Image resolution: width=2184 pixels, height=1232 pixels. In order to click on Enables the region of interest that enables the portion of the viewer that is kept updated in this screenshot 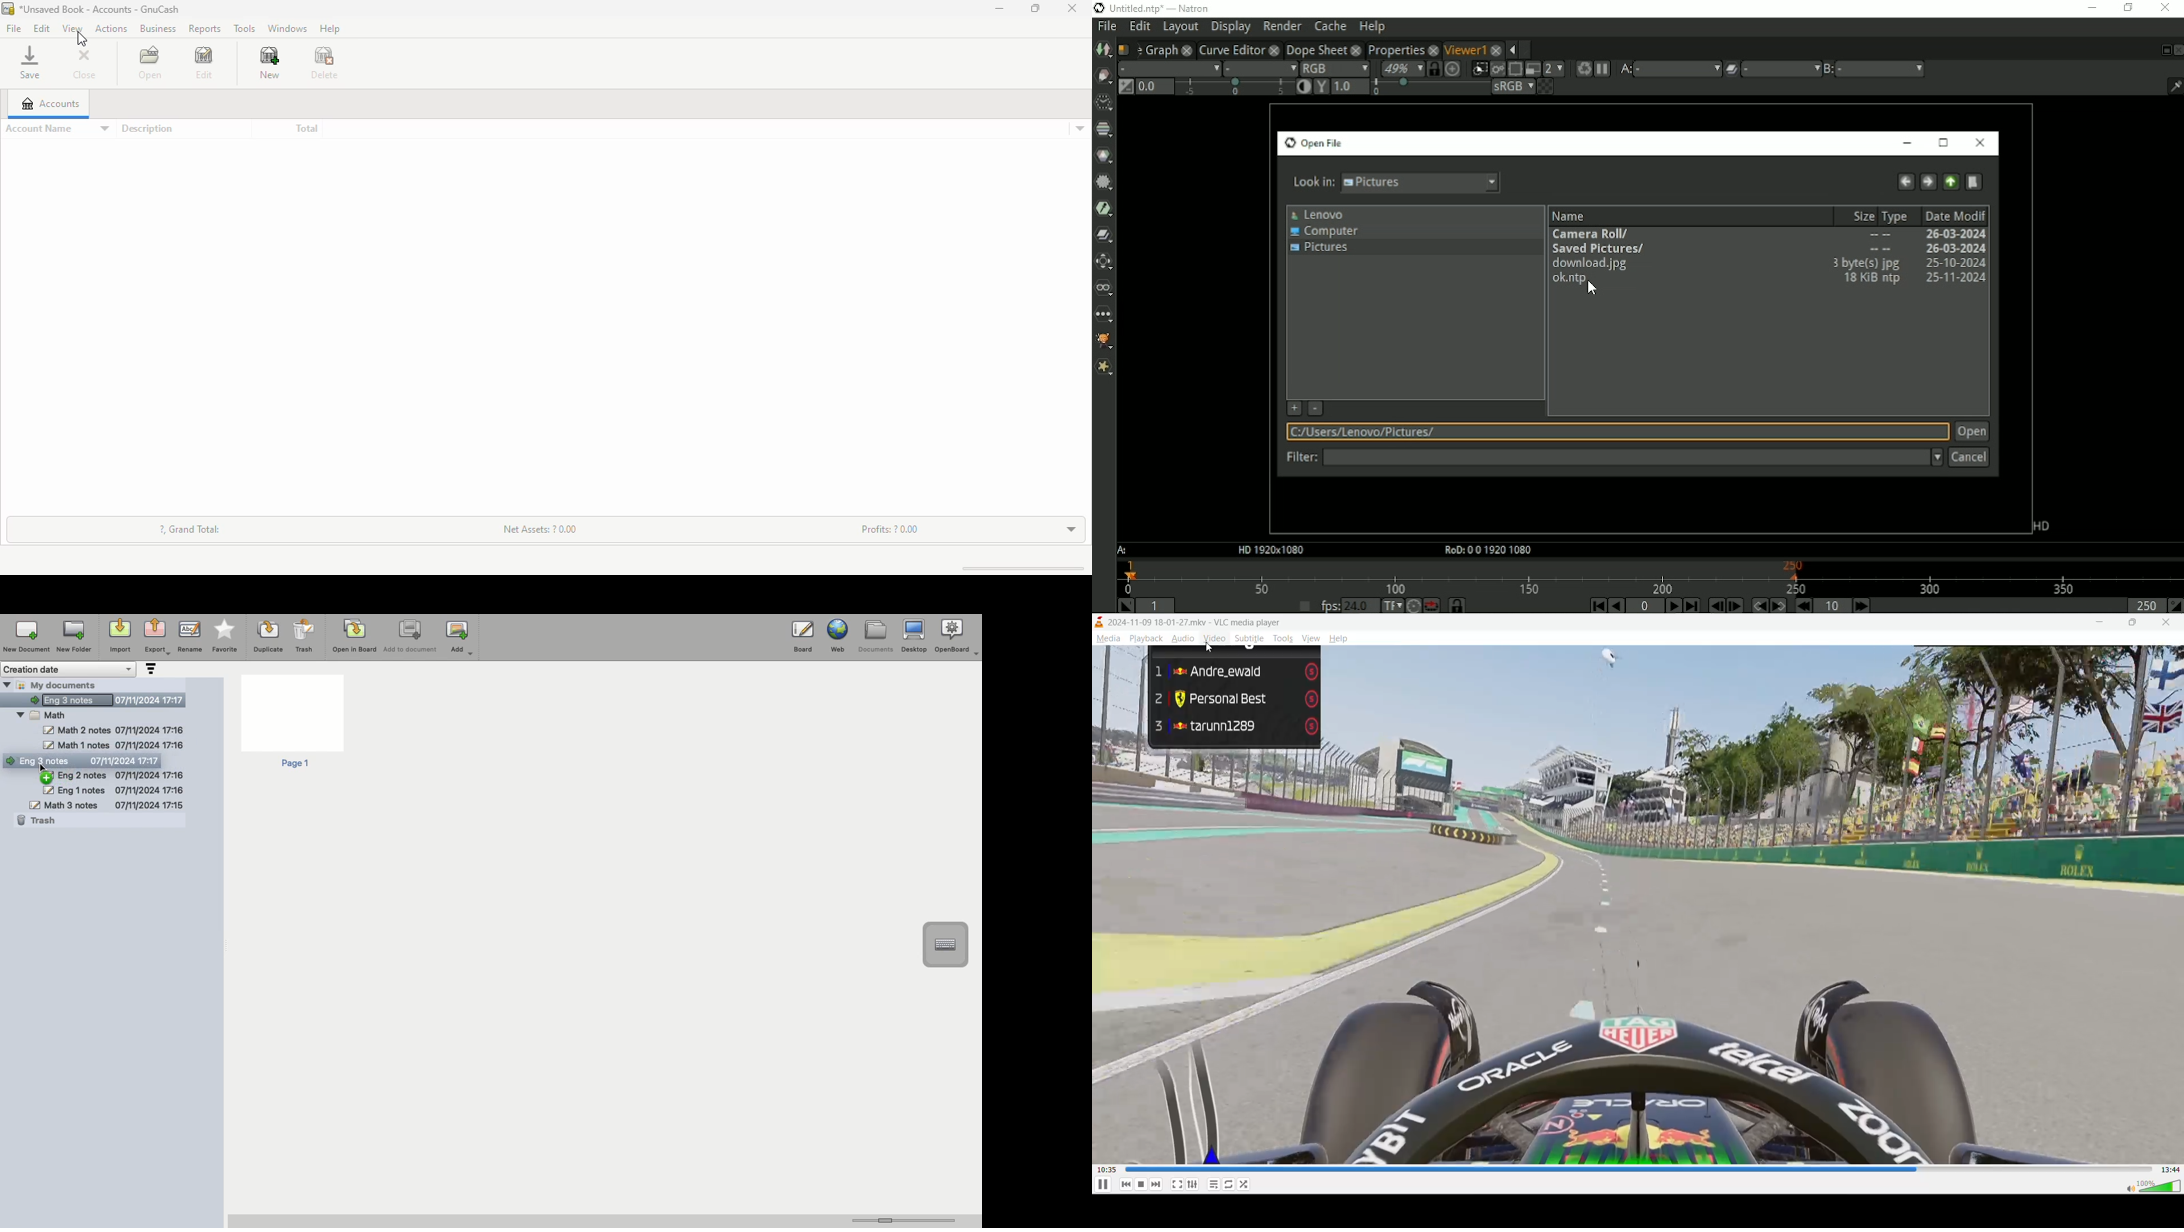, I will do `click(1514, 69)`.